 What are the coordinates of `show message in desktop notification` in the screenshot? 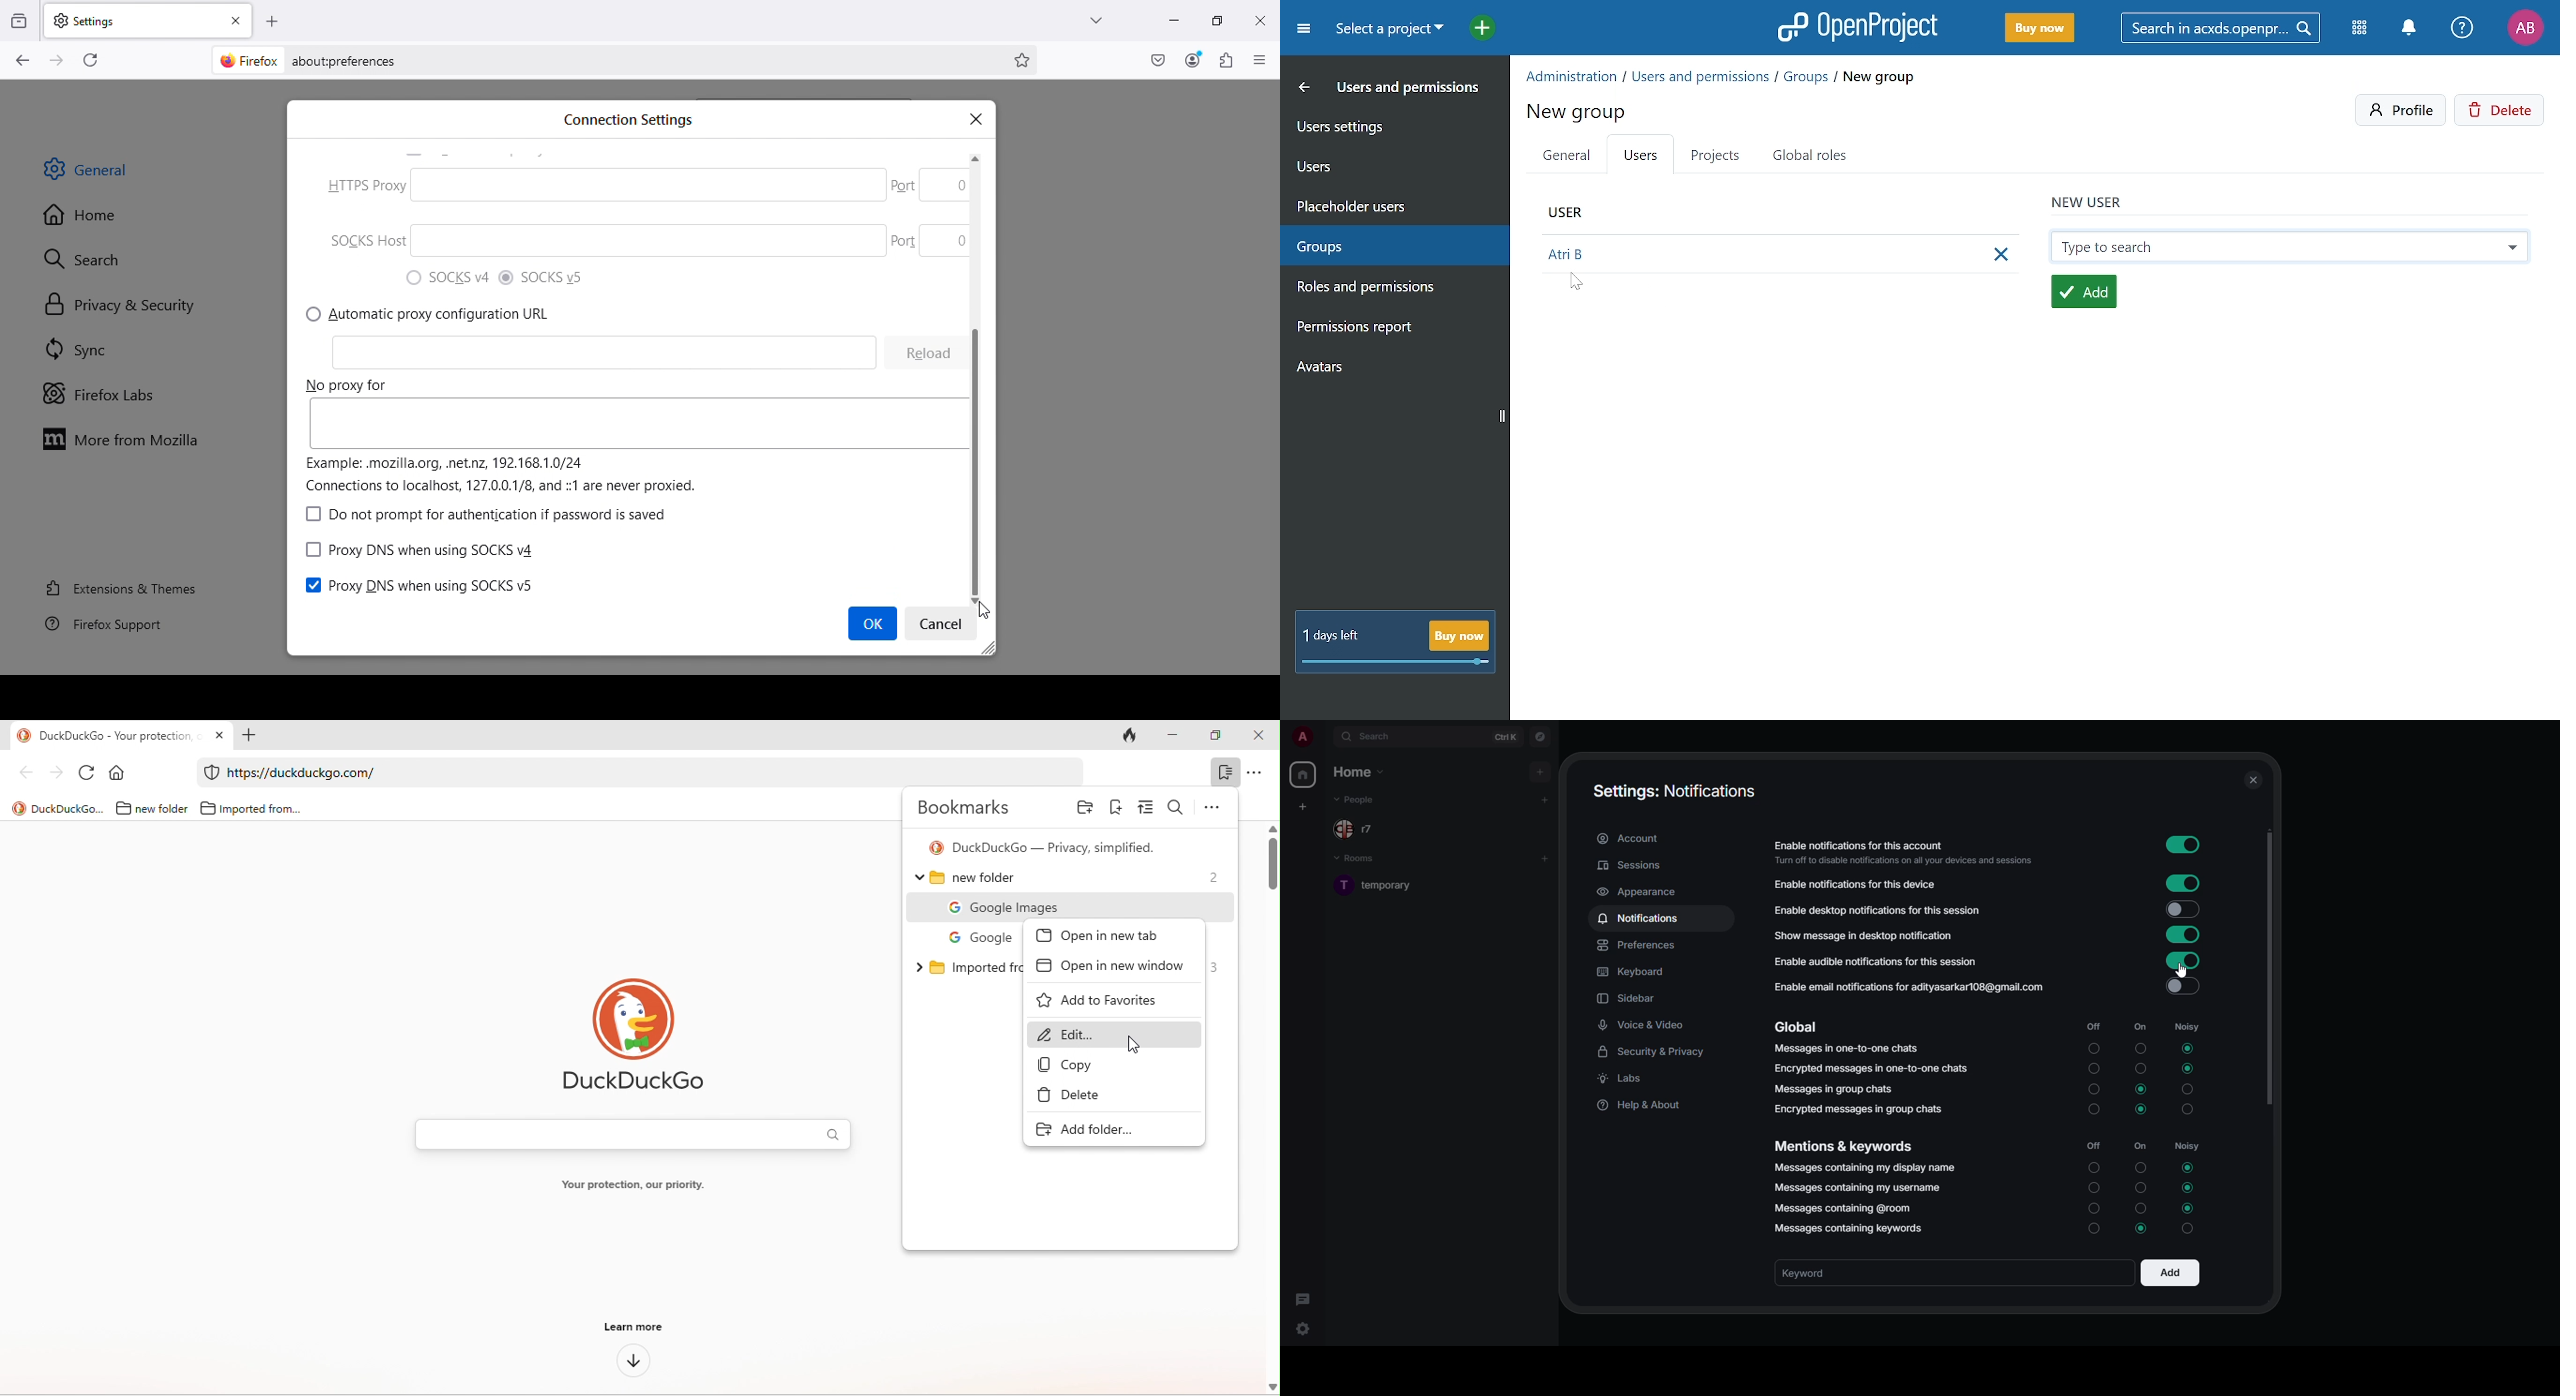 It's located at (1866, 935).